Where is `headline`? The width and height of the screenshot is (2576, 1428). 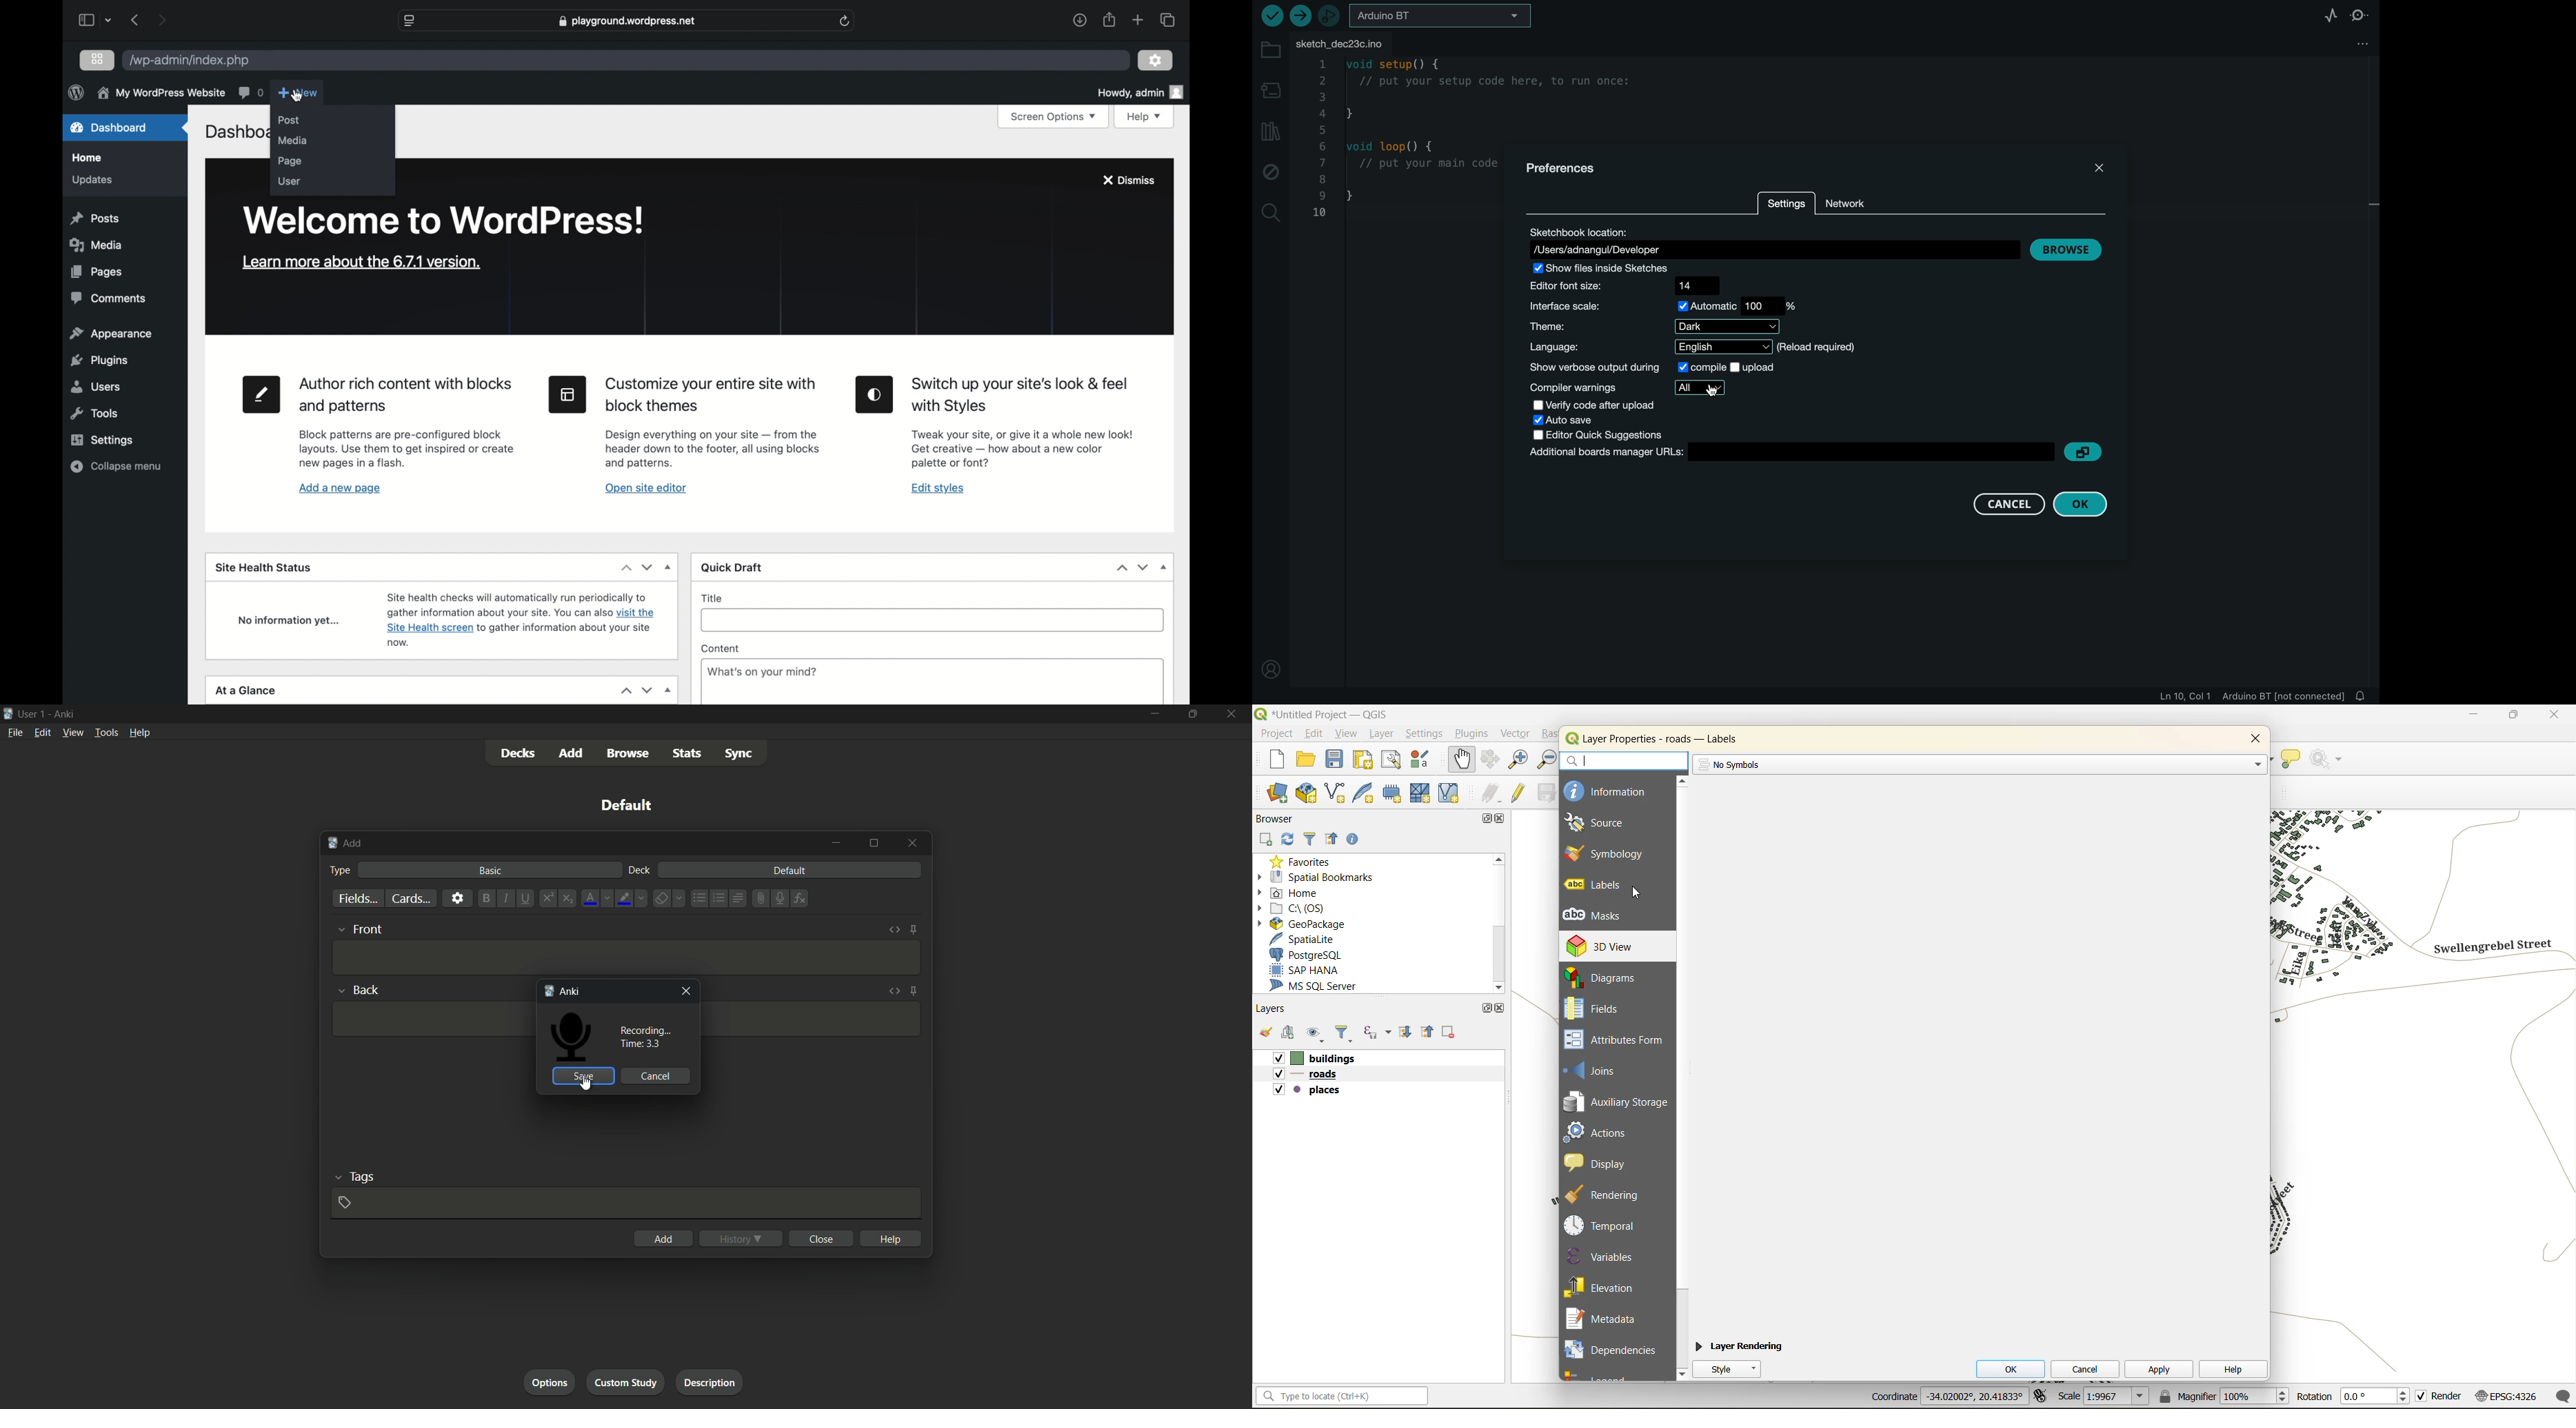 headline is located at coordinates (712, 395).